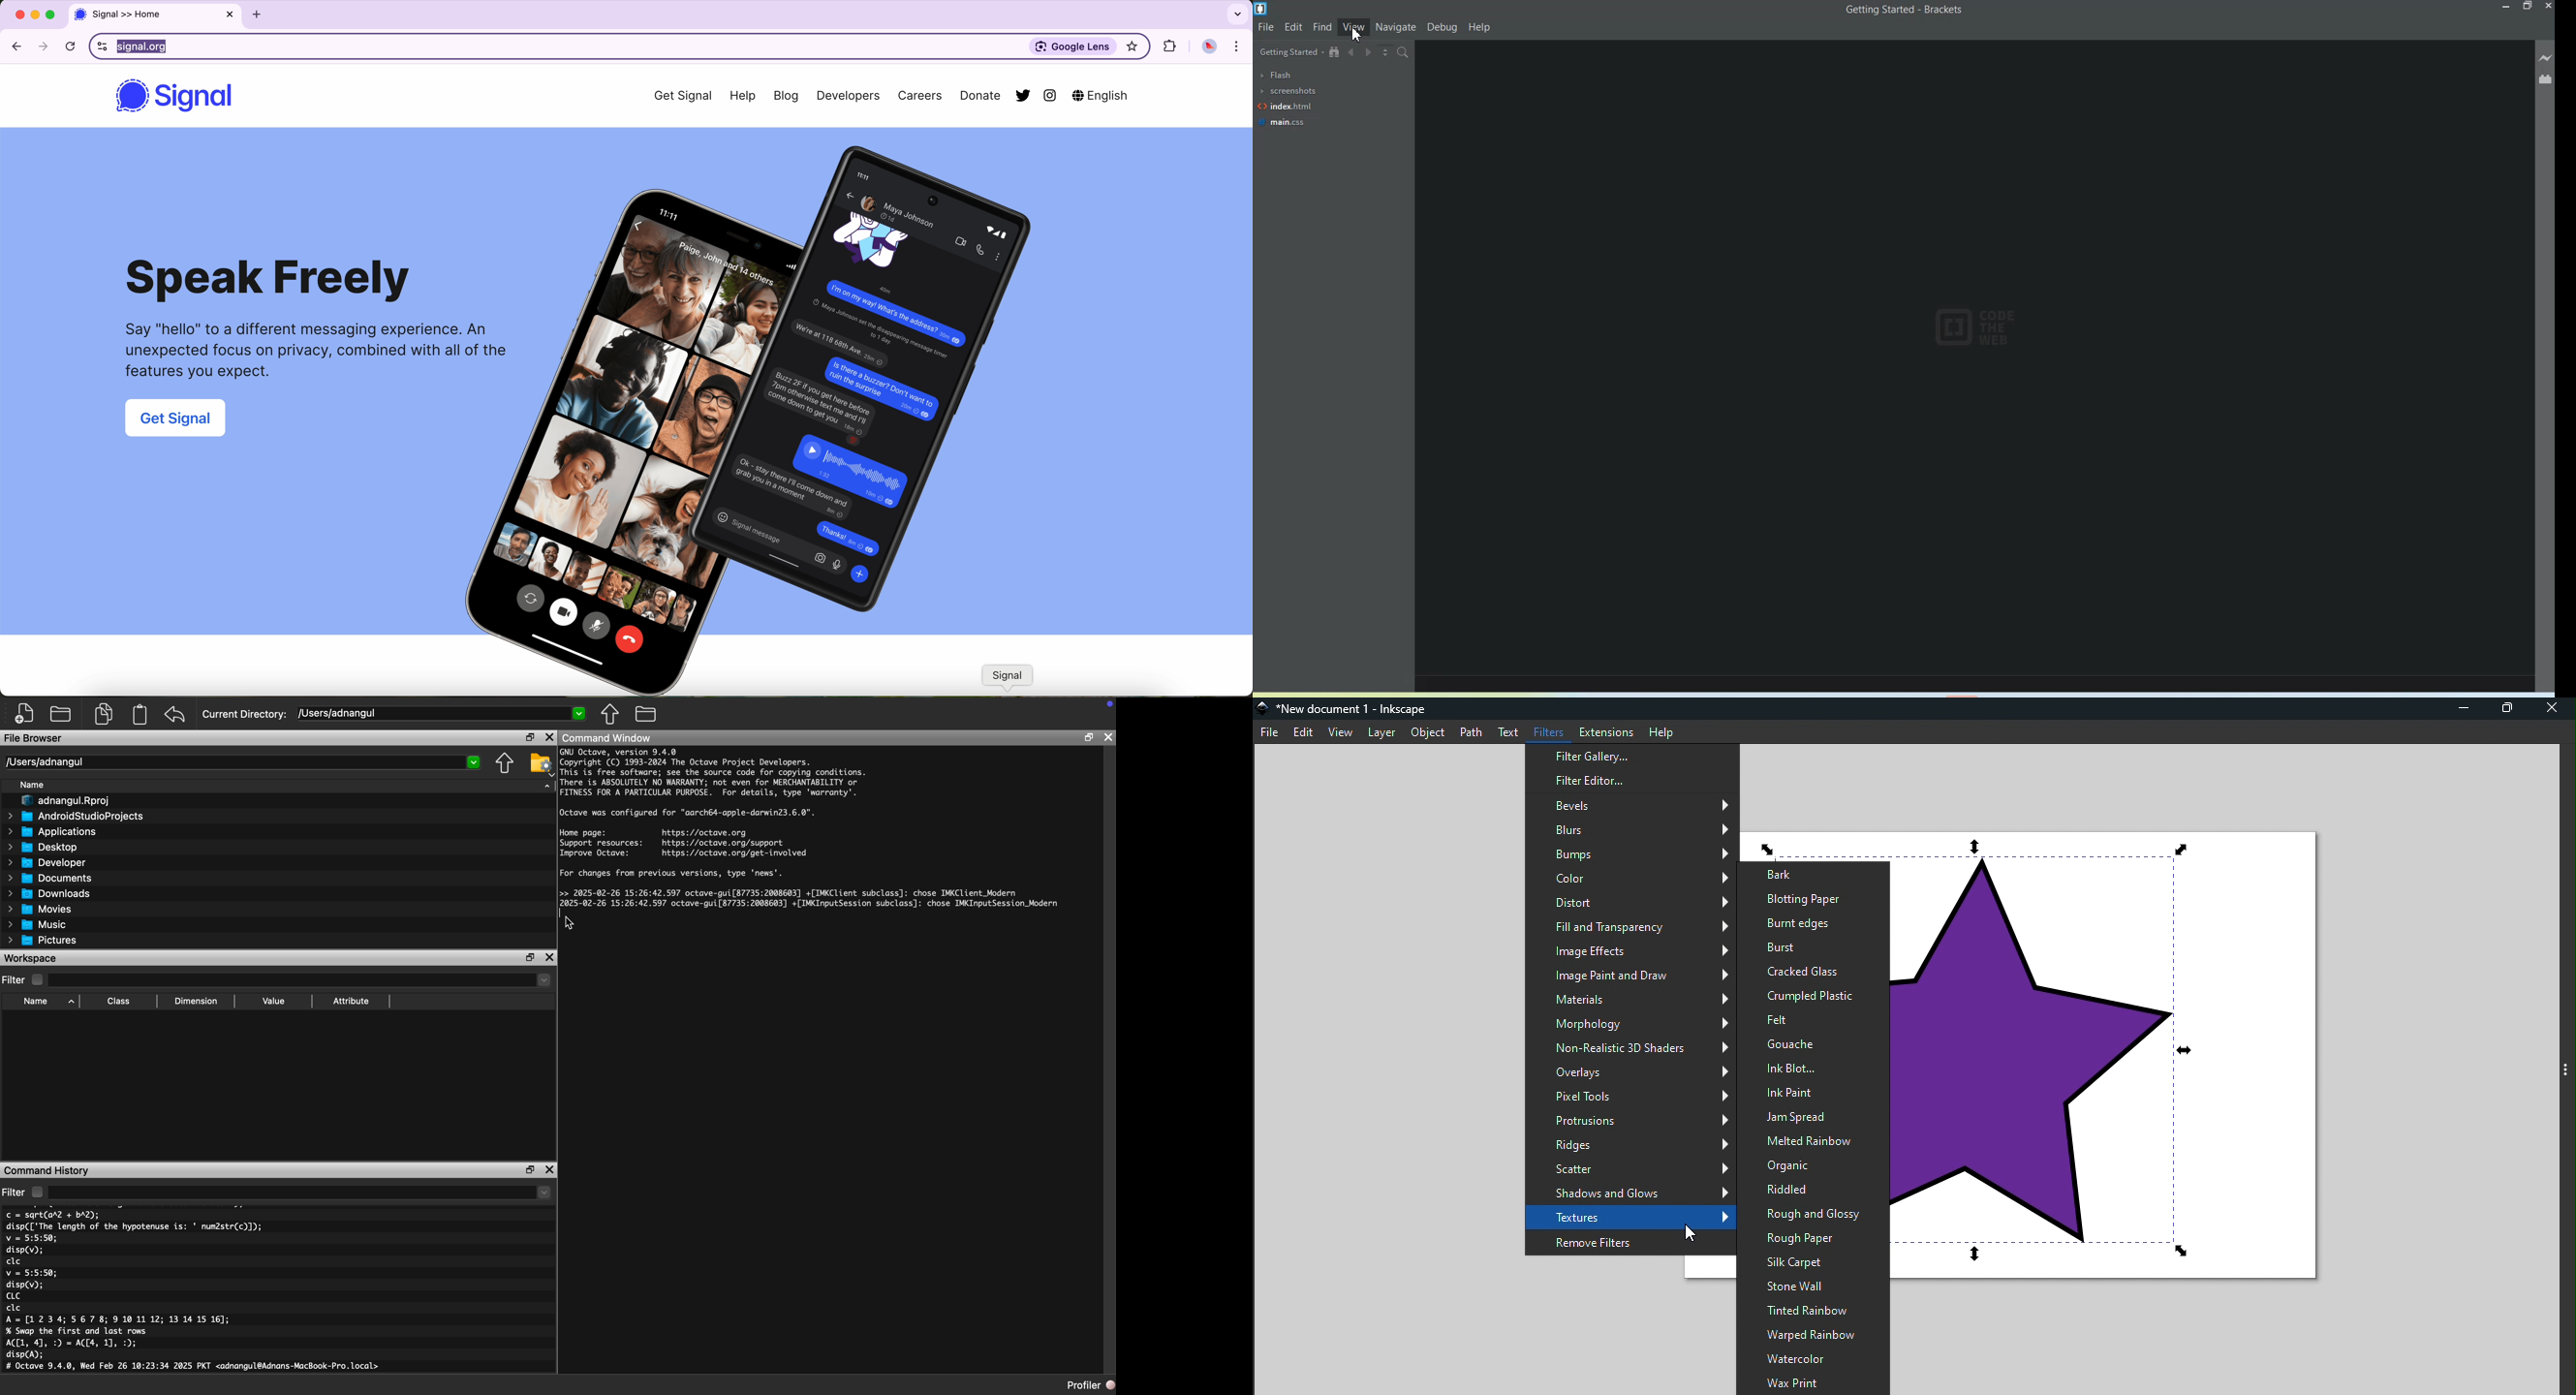  I want to click on Profiler, so click(1091, 1386).